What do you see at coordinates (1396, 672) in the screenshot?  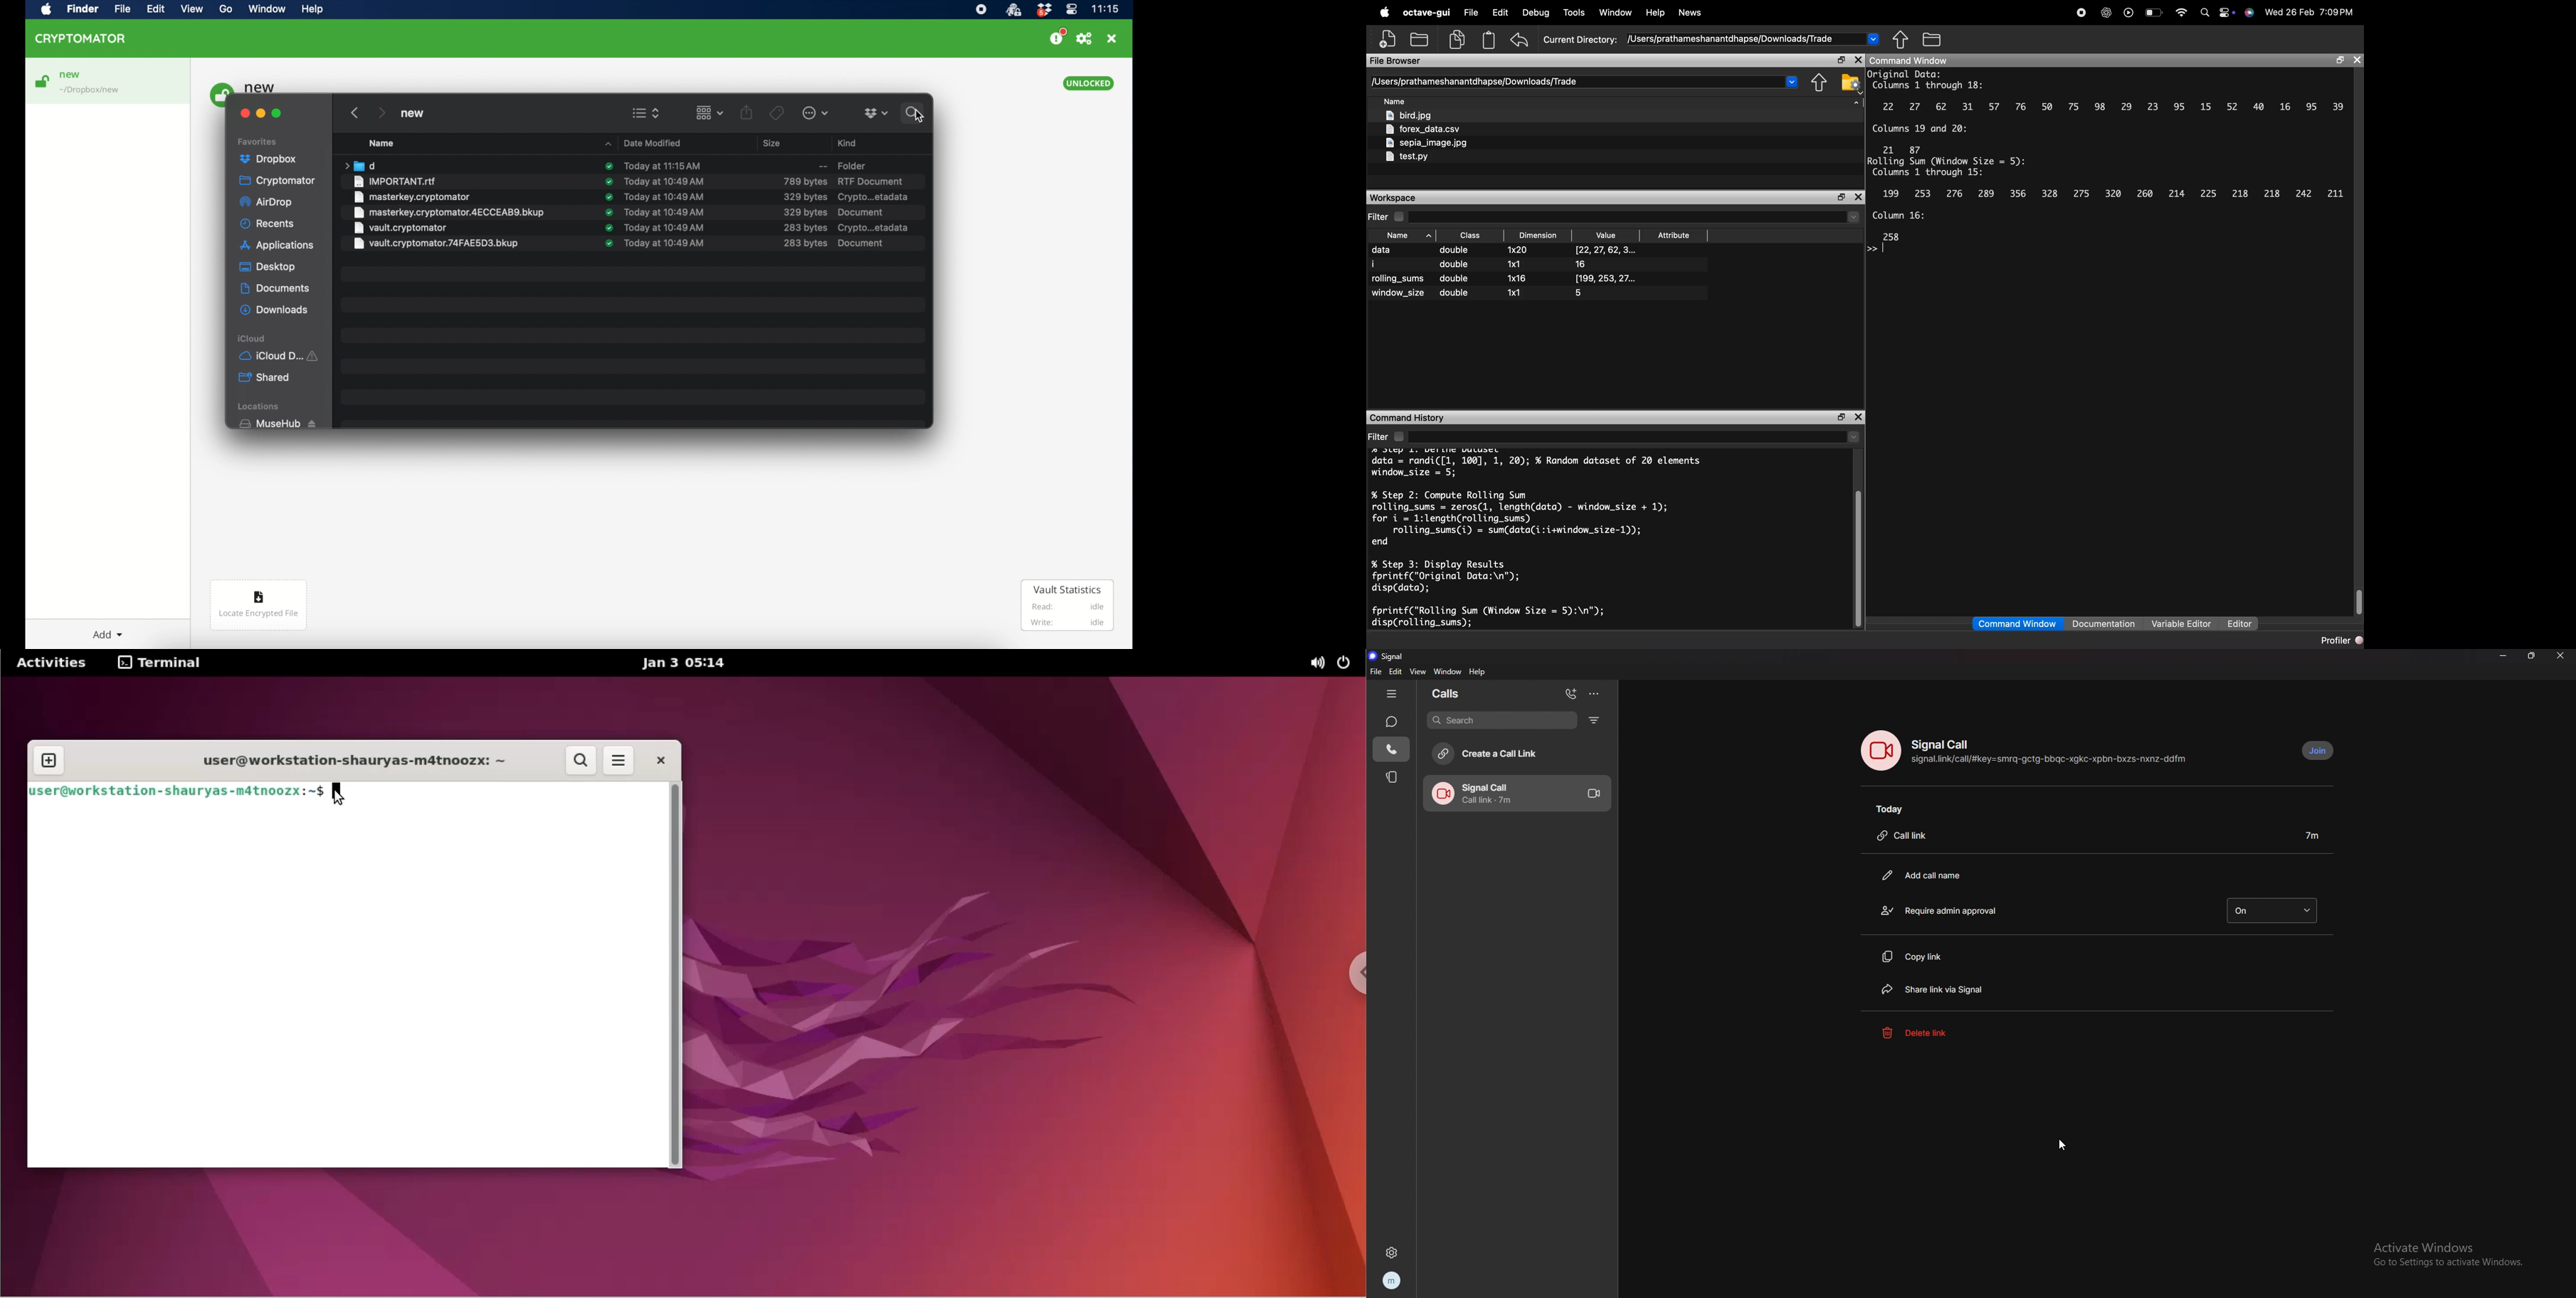 I see `edit` at bounding box center [1396, 672].